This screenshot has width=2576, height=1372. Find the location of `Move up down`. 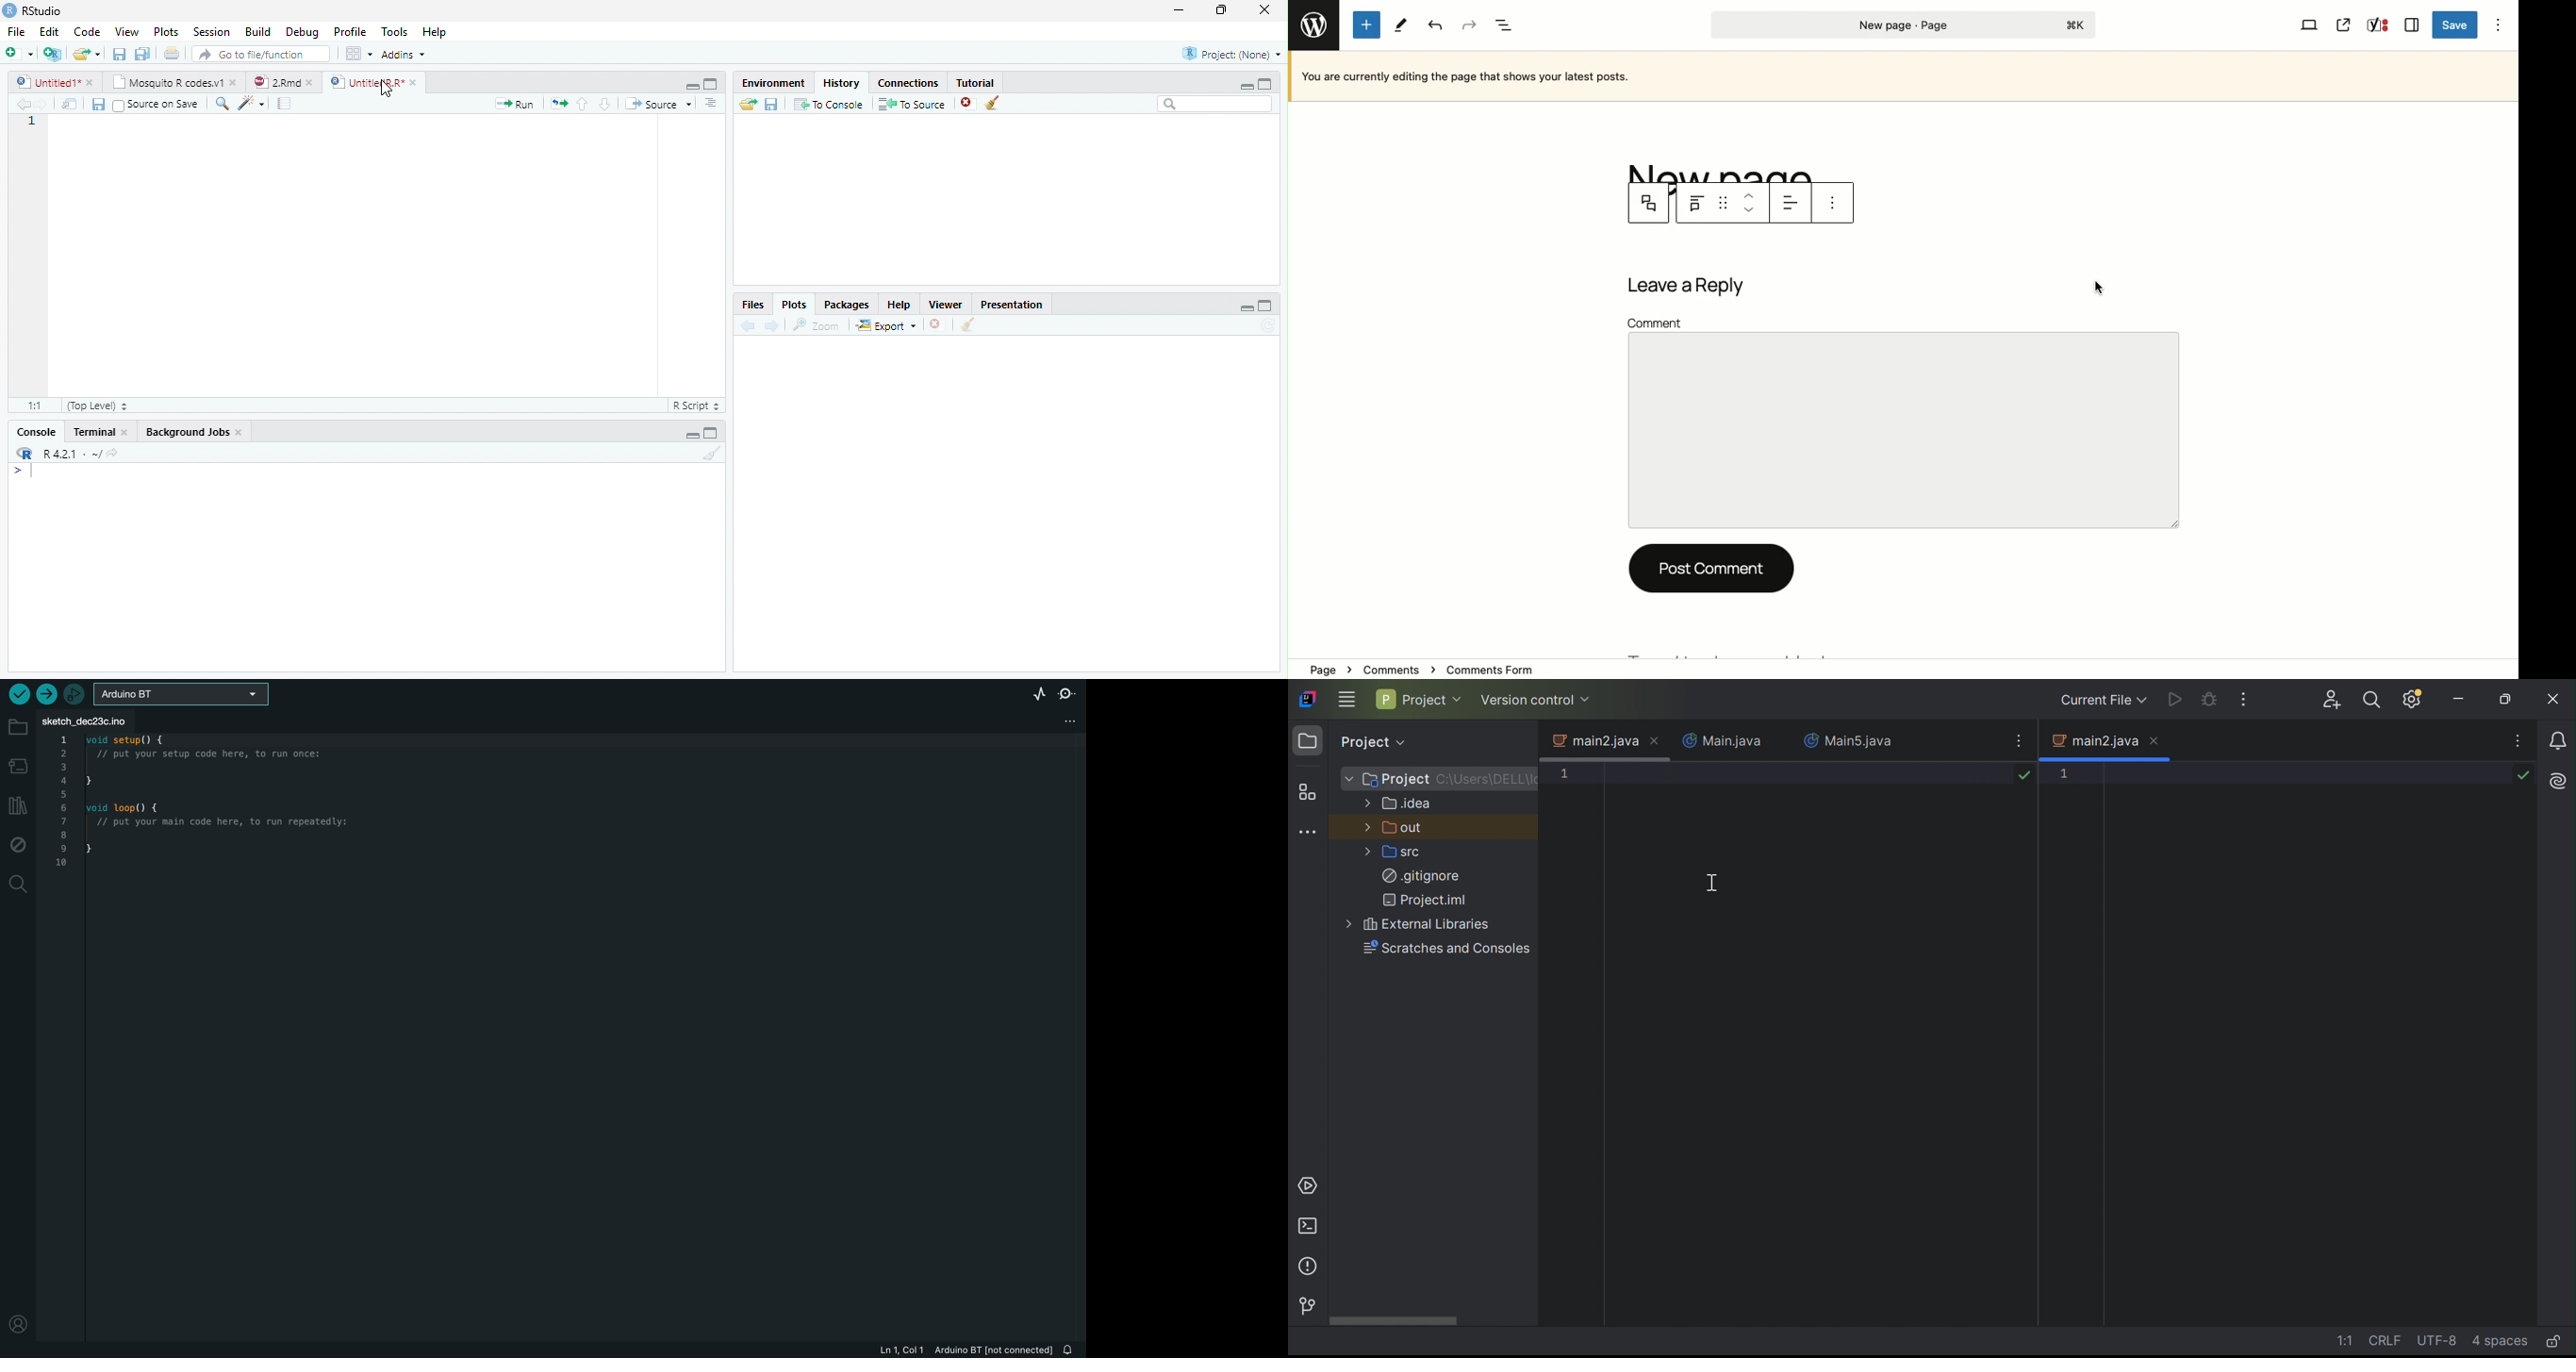

Move up down is located at coordinates (1750, 202).